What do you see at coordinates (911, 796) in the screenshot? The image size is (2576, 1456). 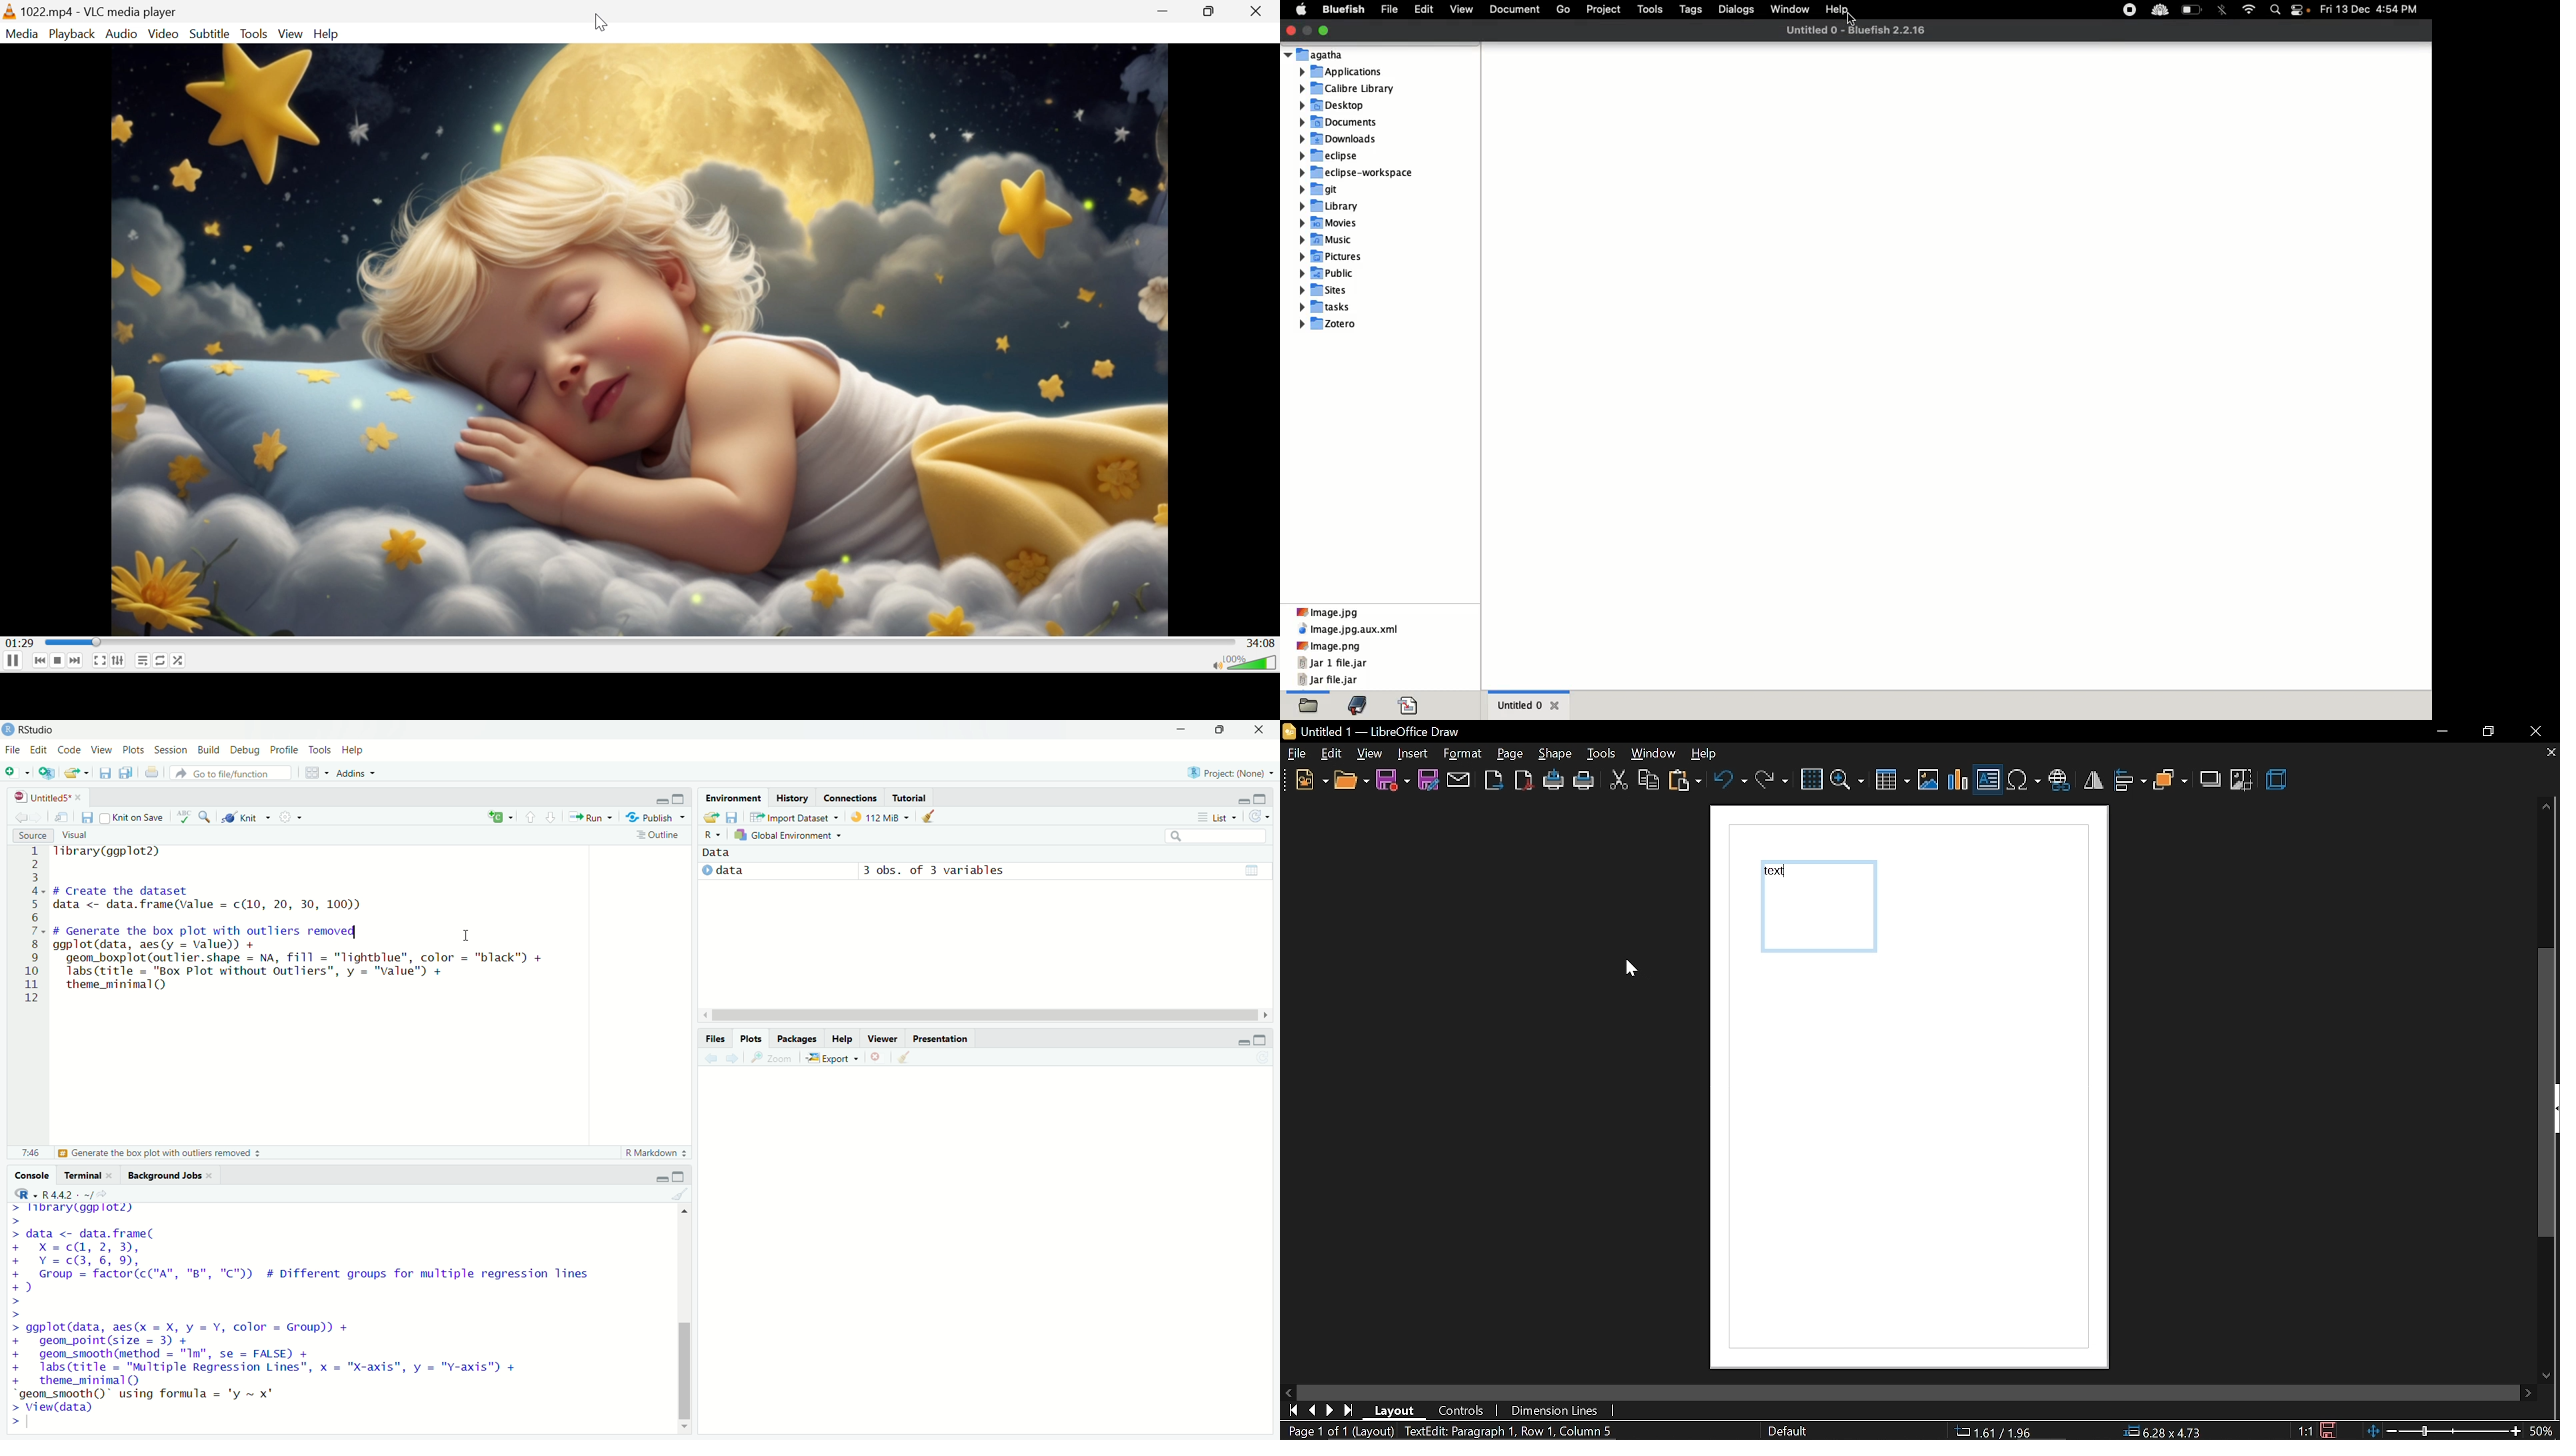 I see `Tutorial` at bounding box center [911, 796].